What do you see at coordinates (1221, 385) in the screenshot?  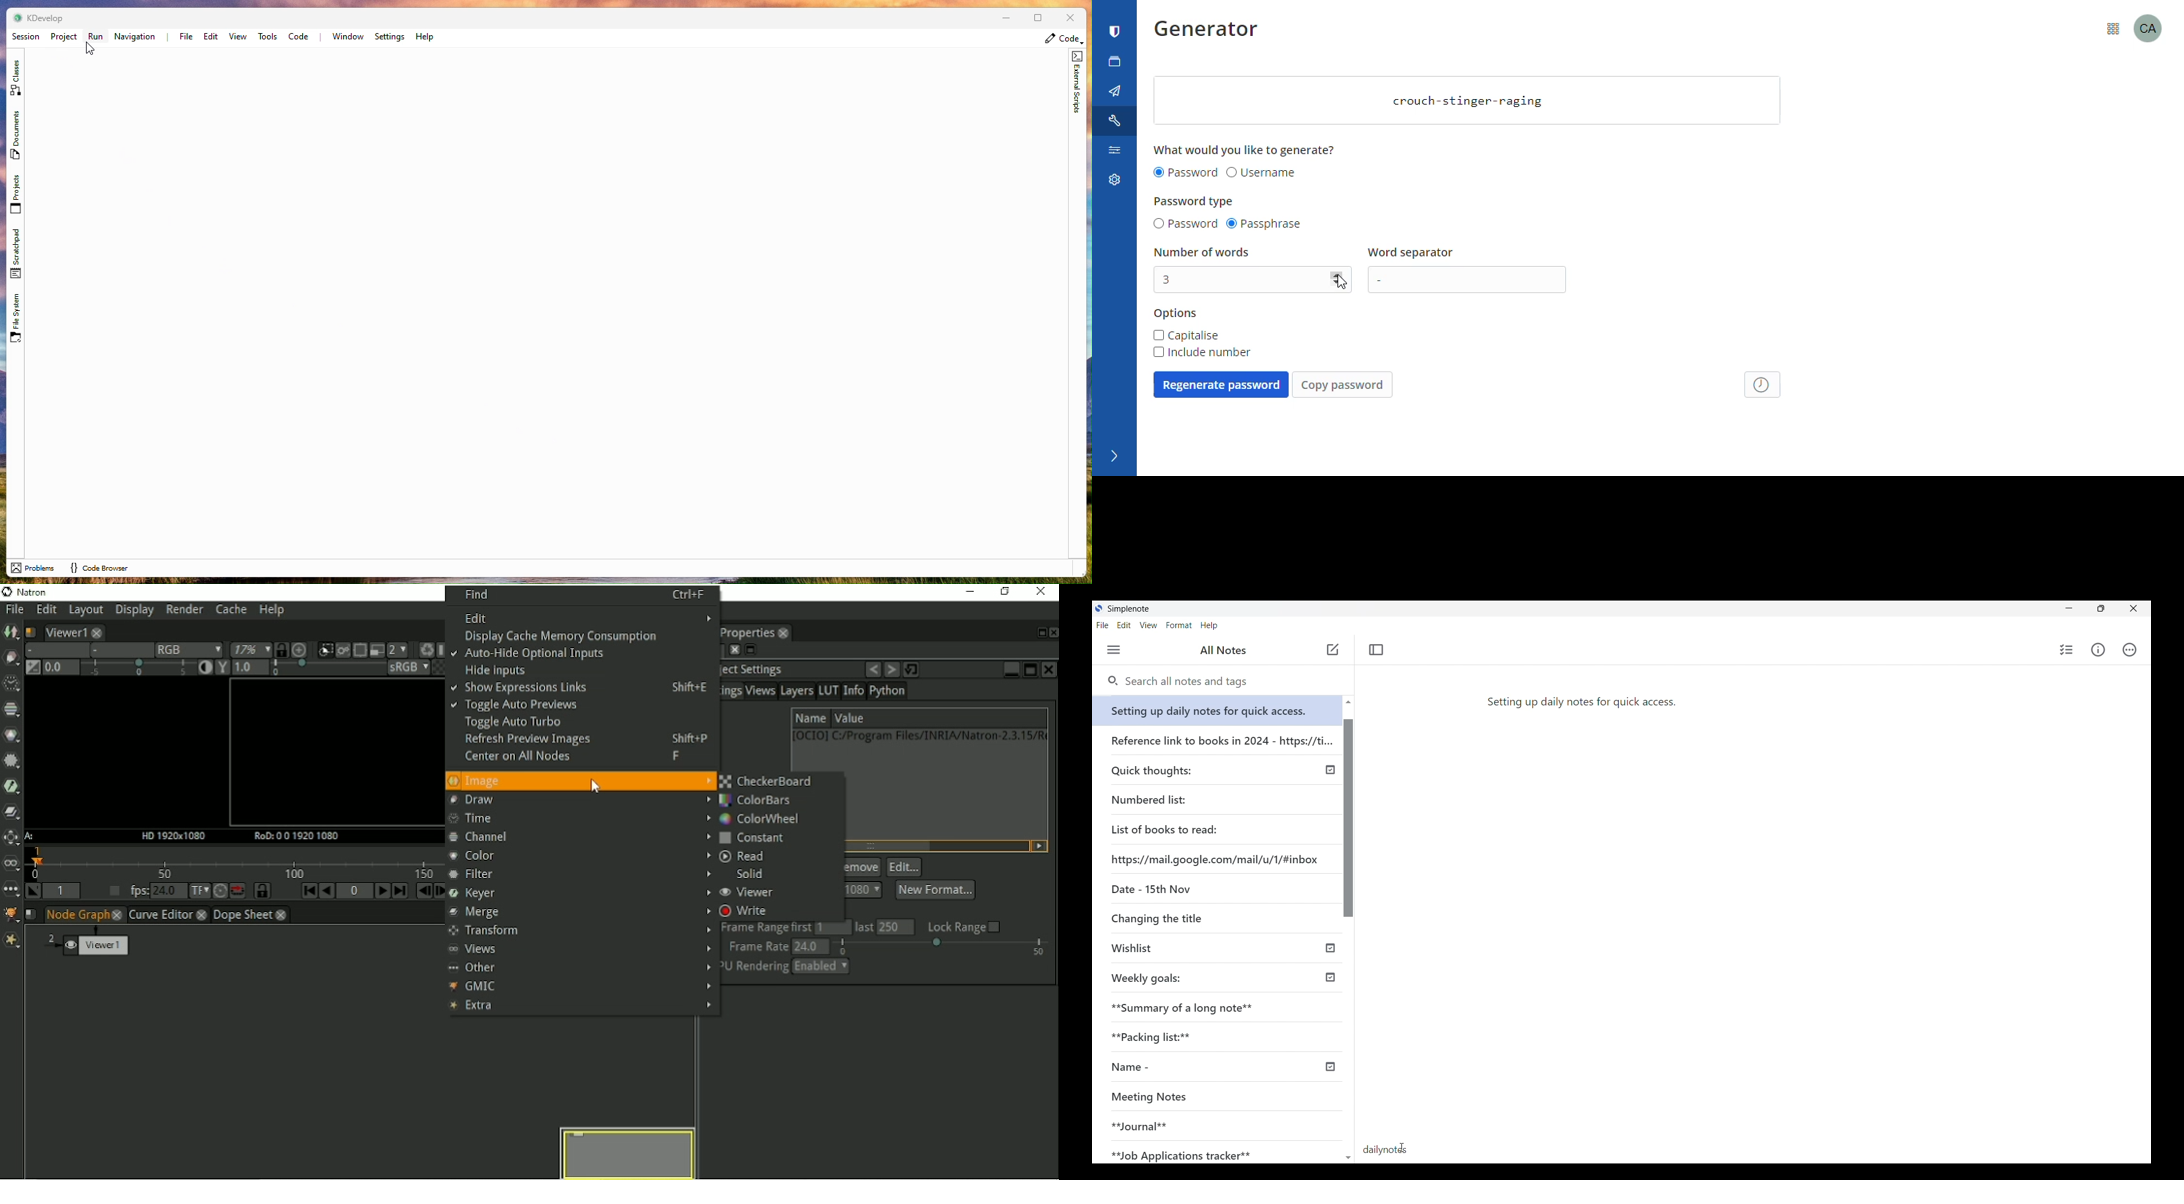 I see `regenerate password` at bounding box center [1221, 385].